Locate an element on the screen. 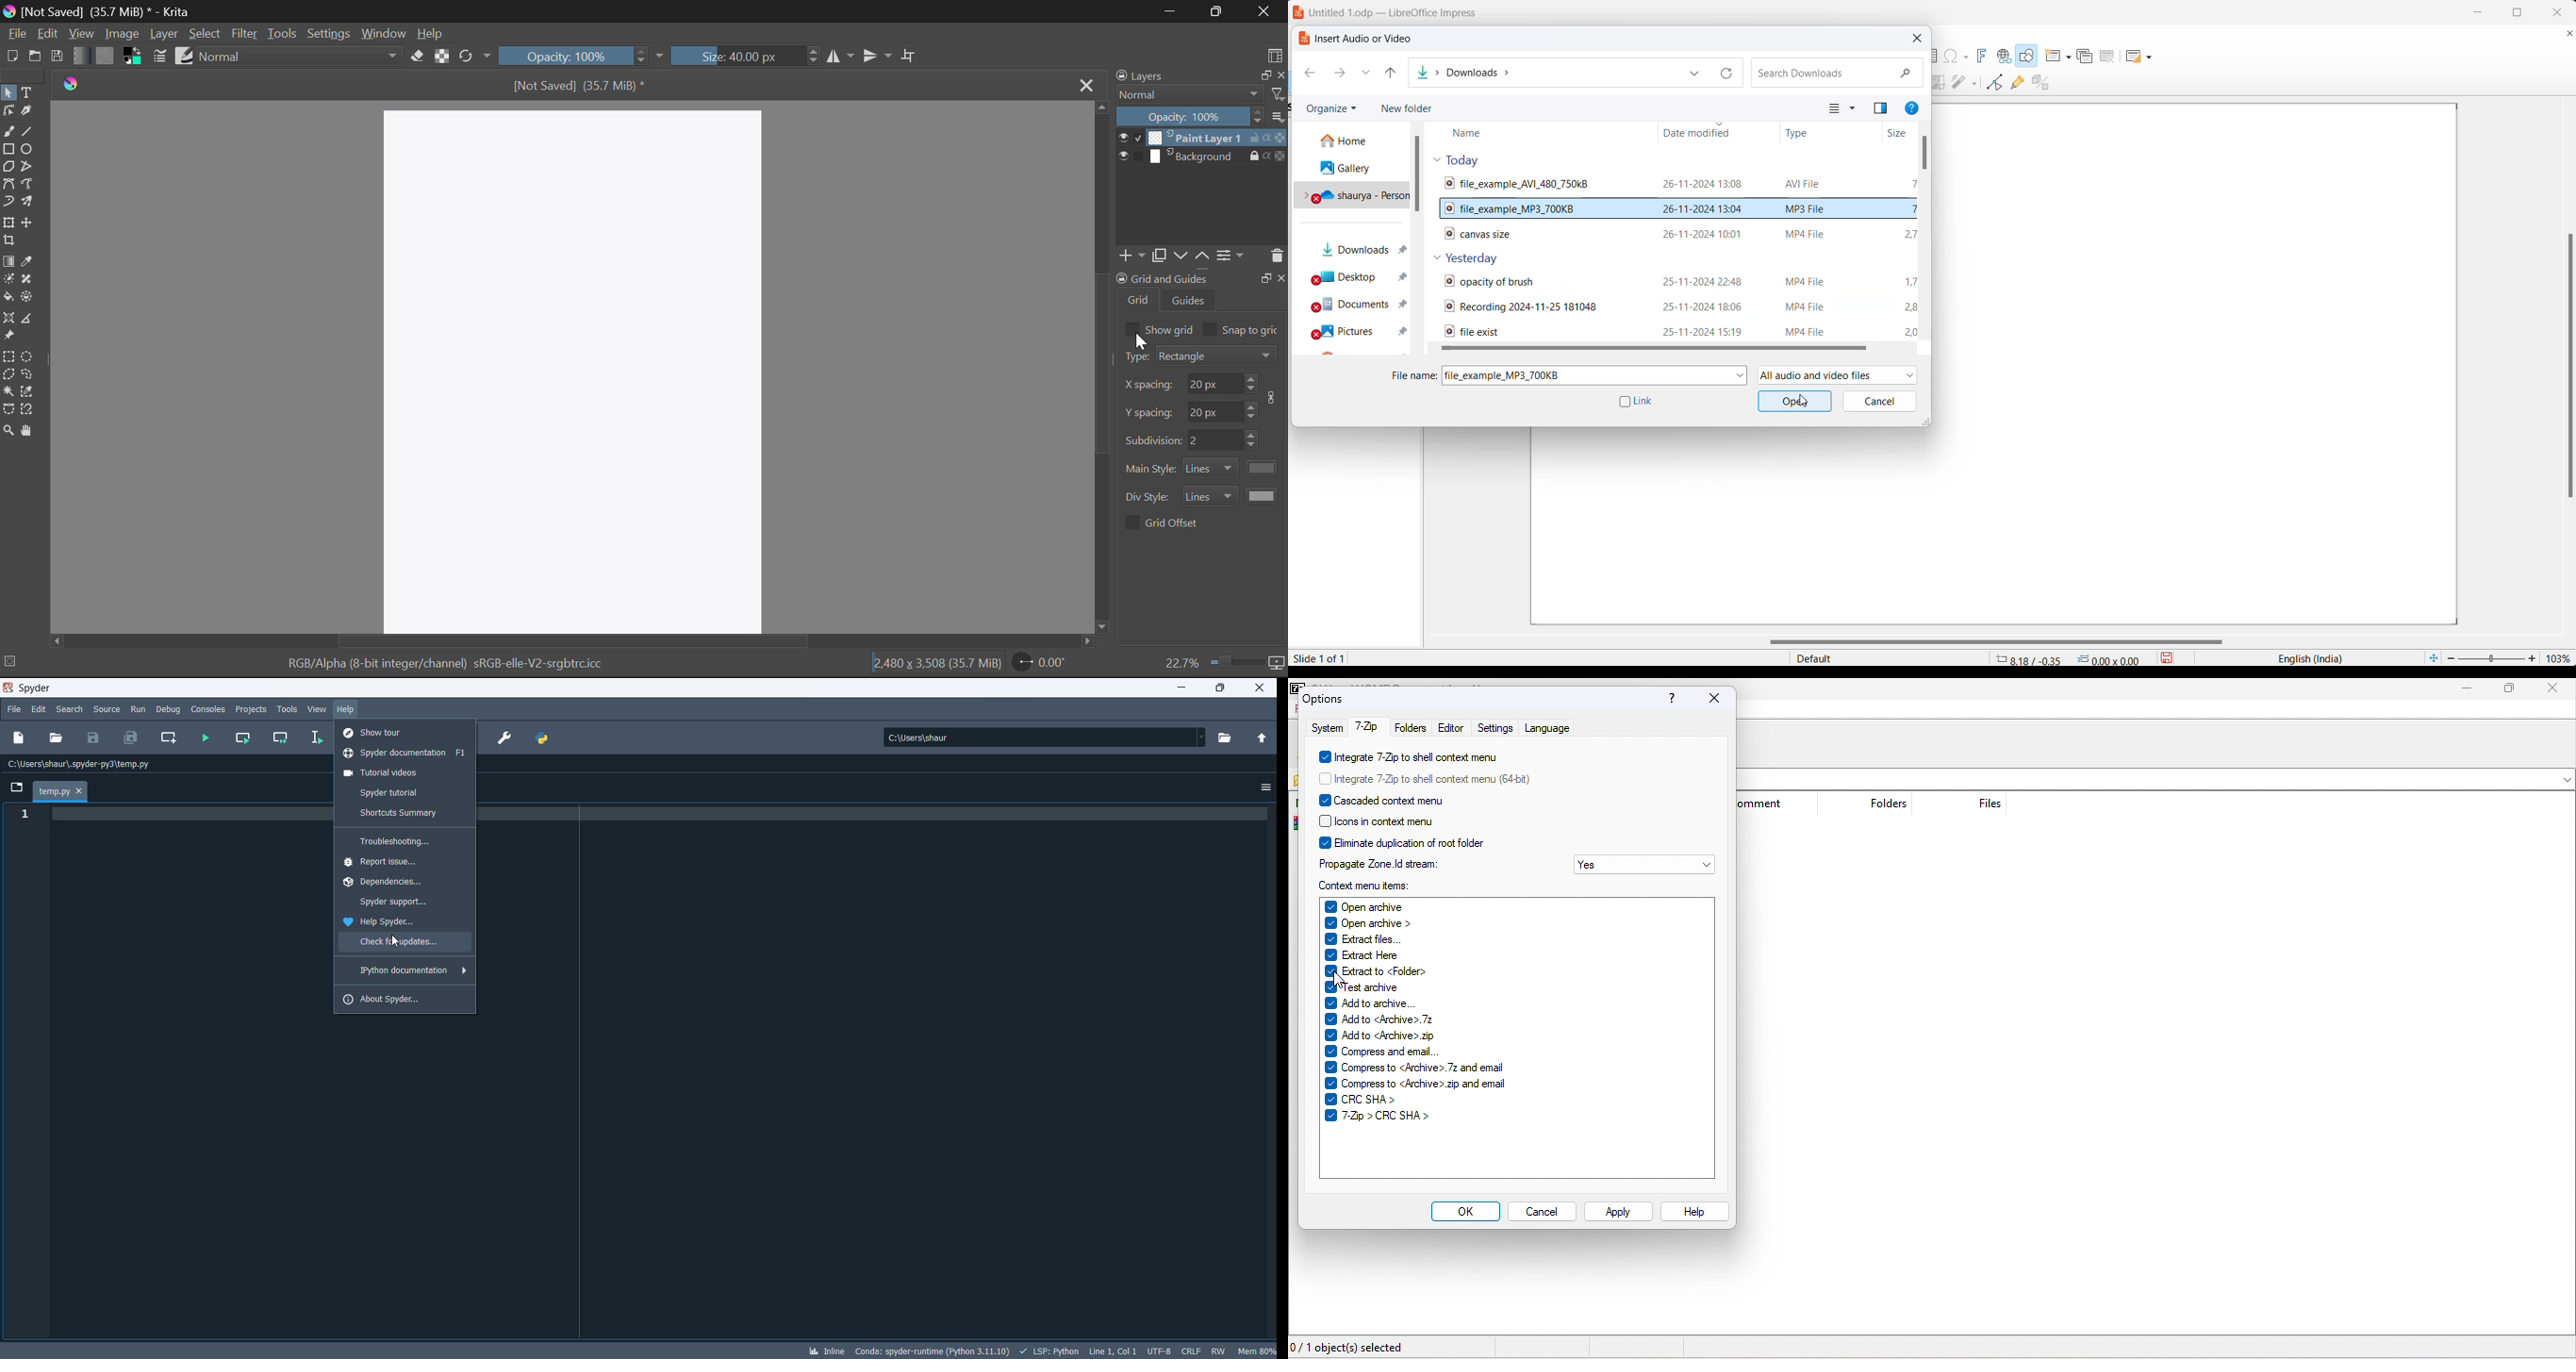 The image size is (2576, 1372). color is located at coordinates (1263, 468).